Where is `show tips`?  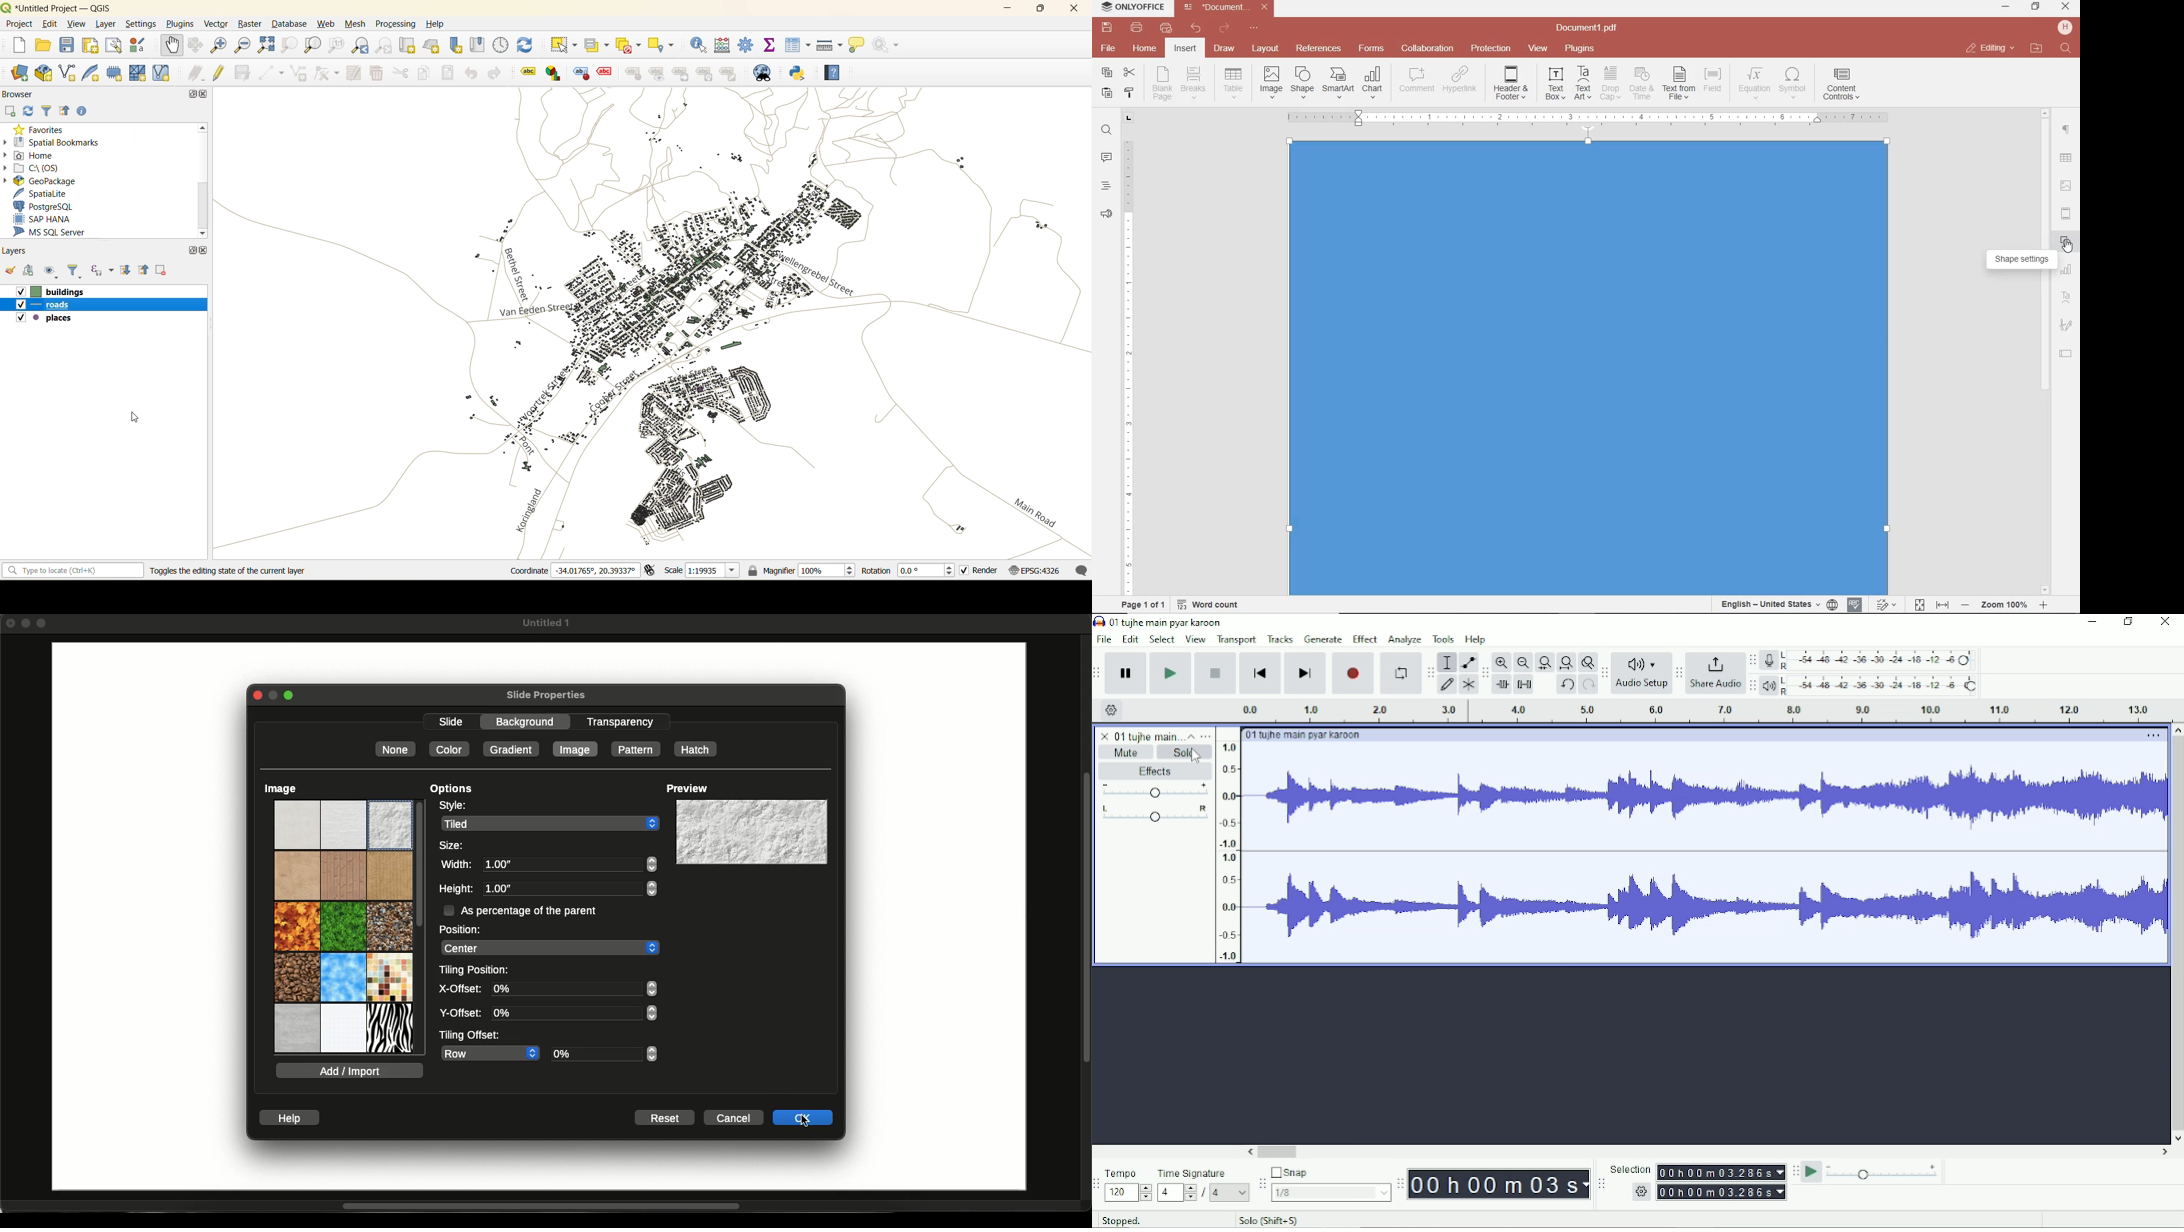 show tips is located at coordinates (857, 45).